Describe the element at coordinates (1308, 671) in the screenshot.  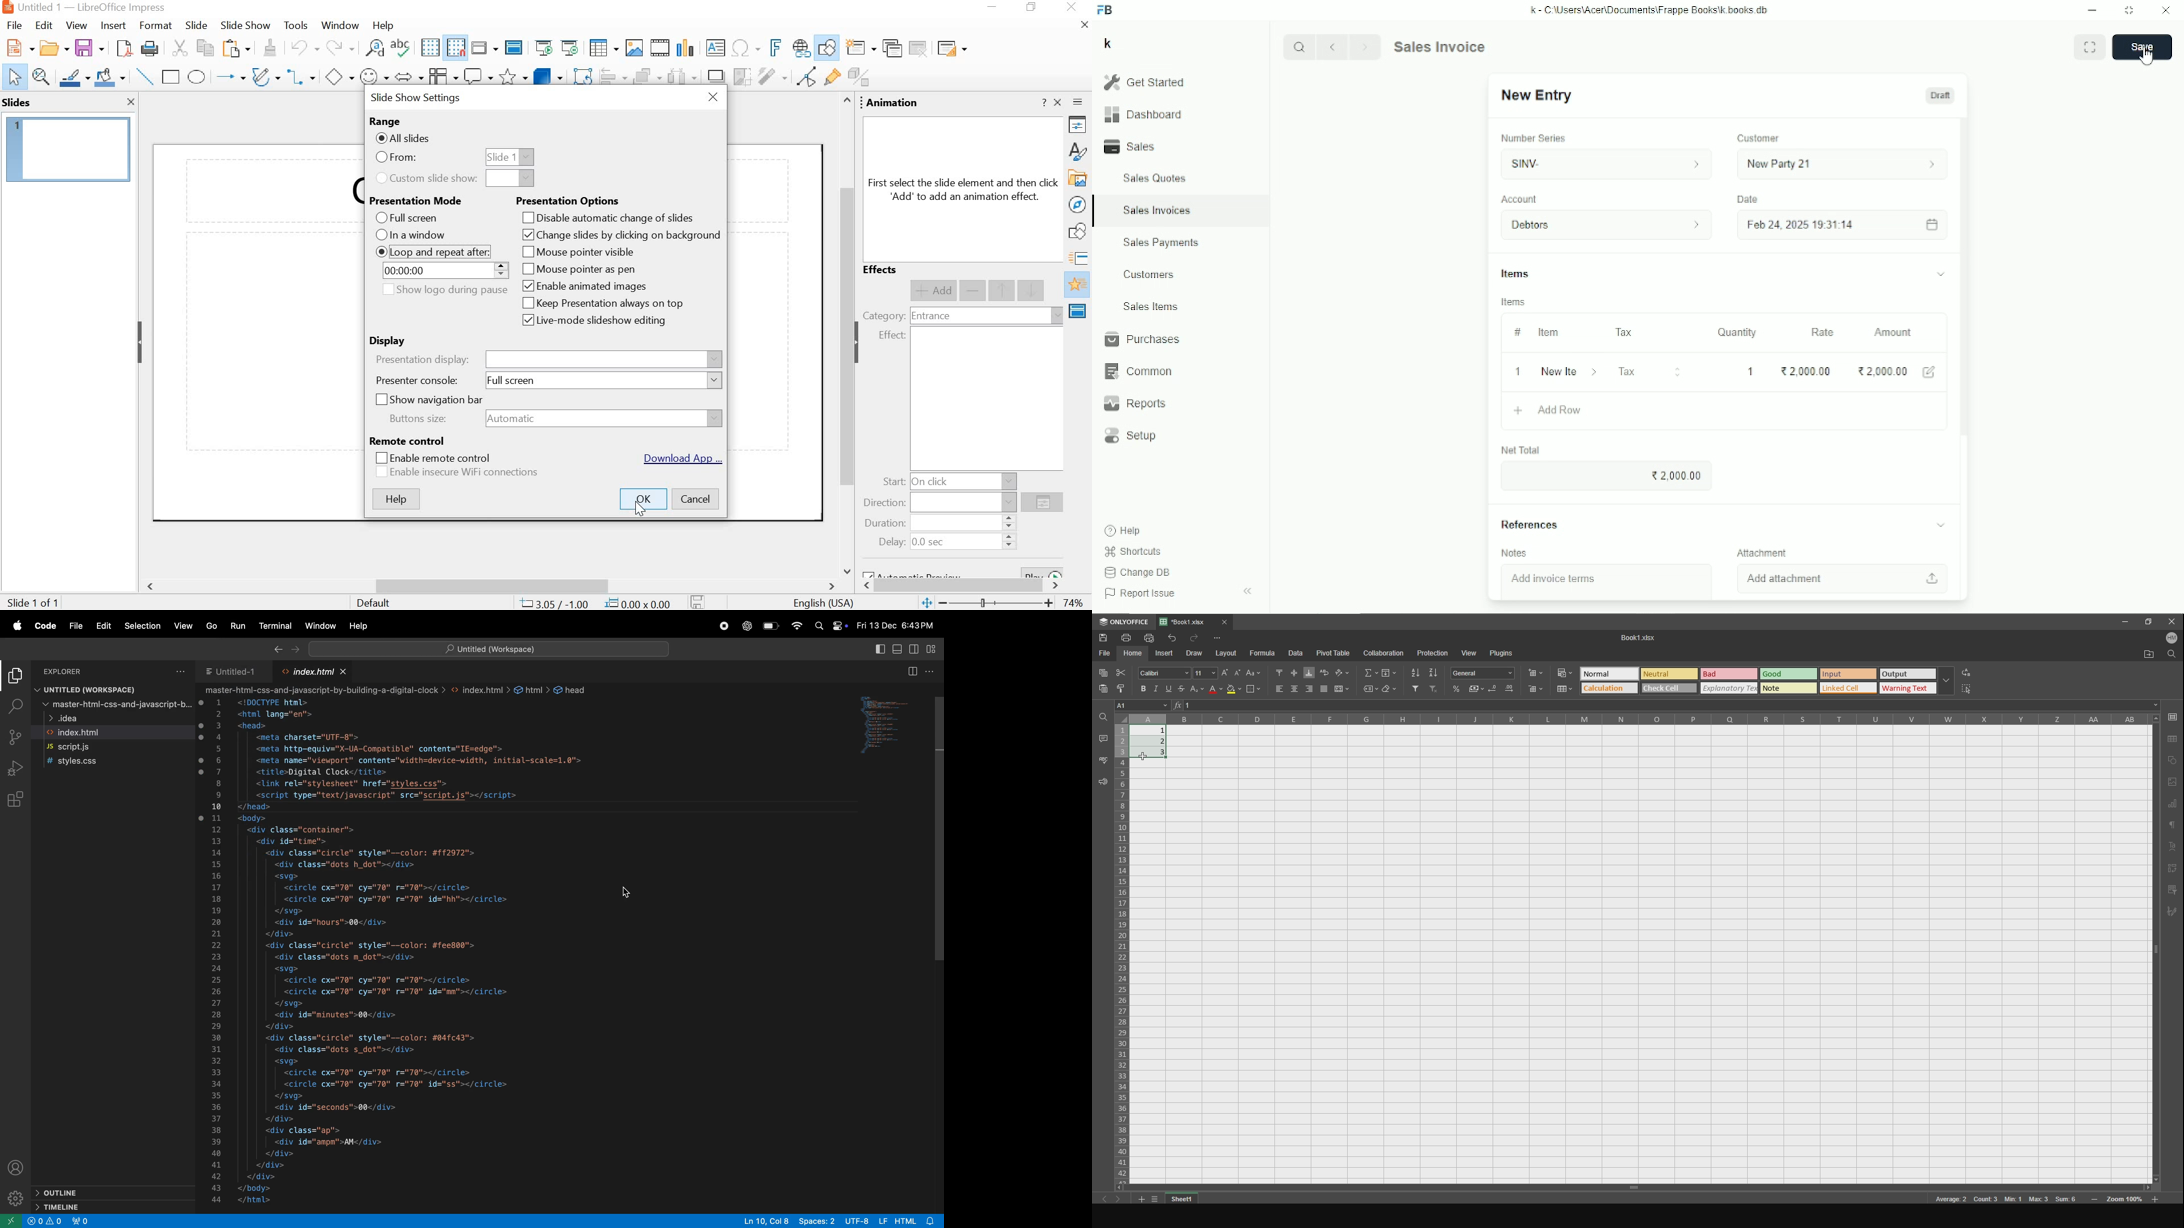
I see `align buttom` at that location.